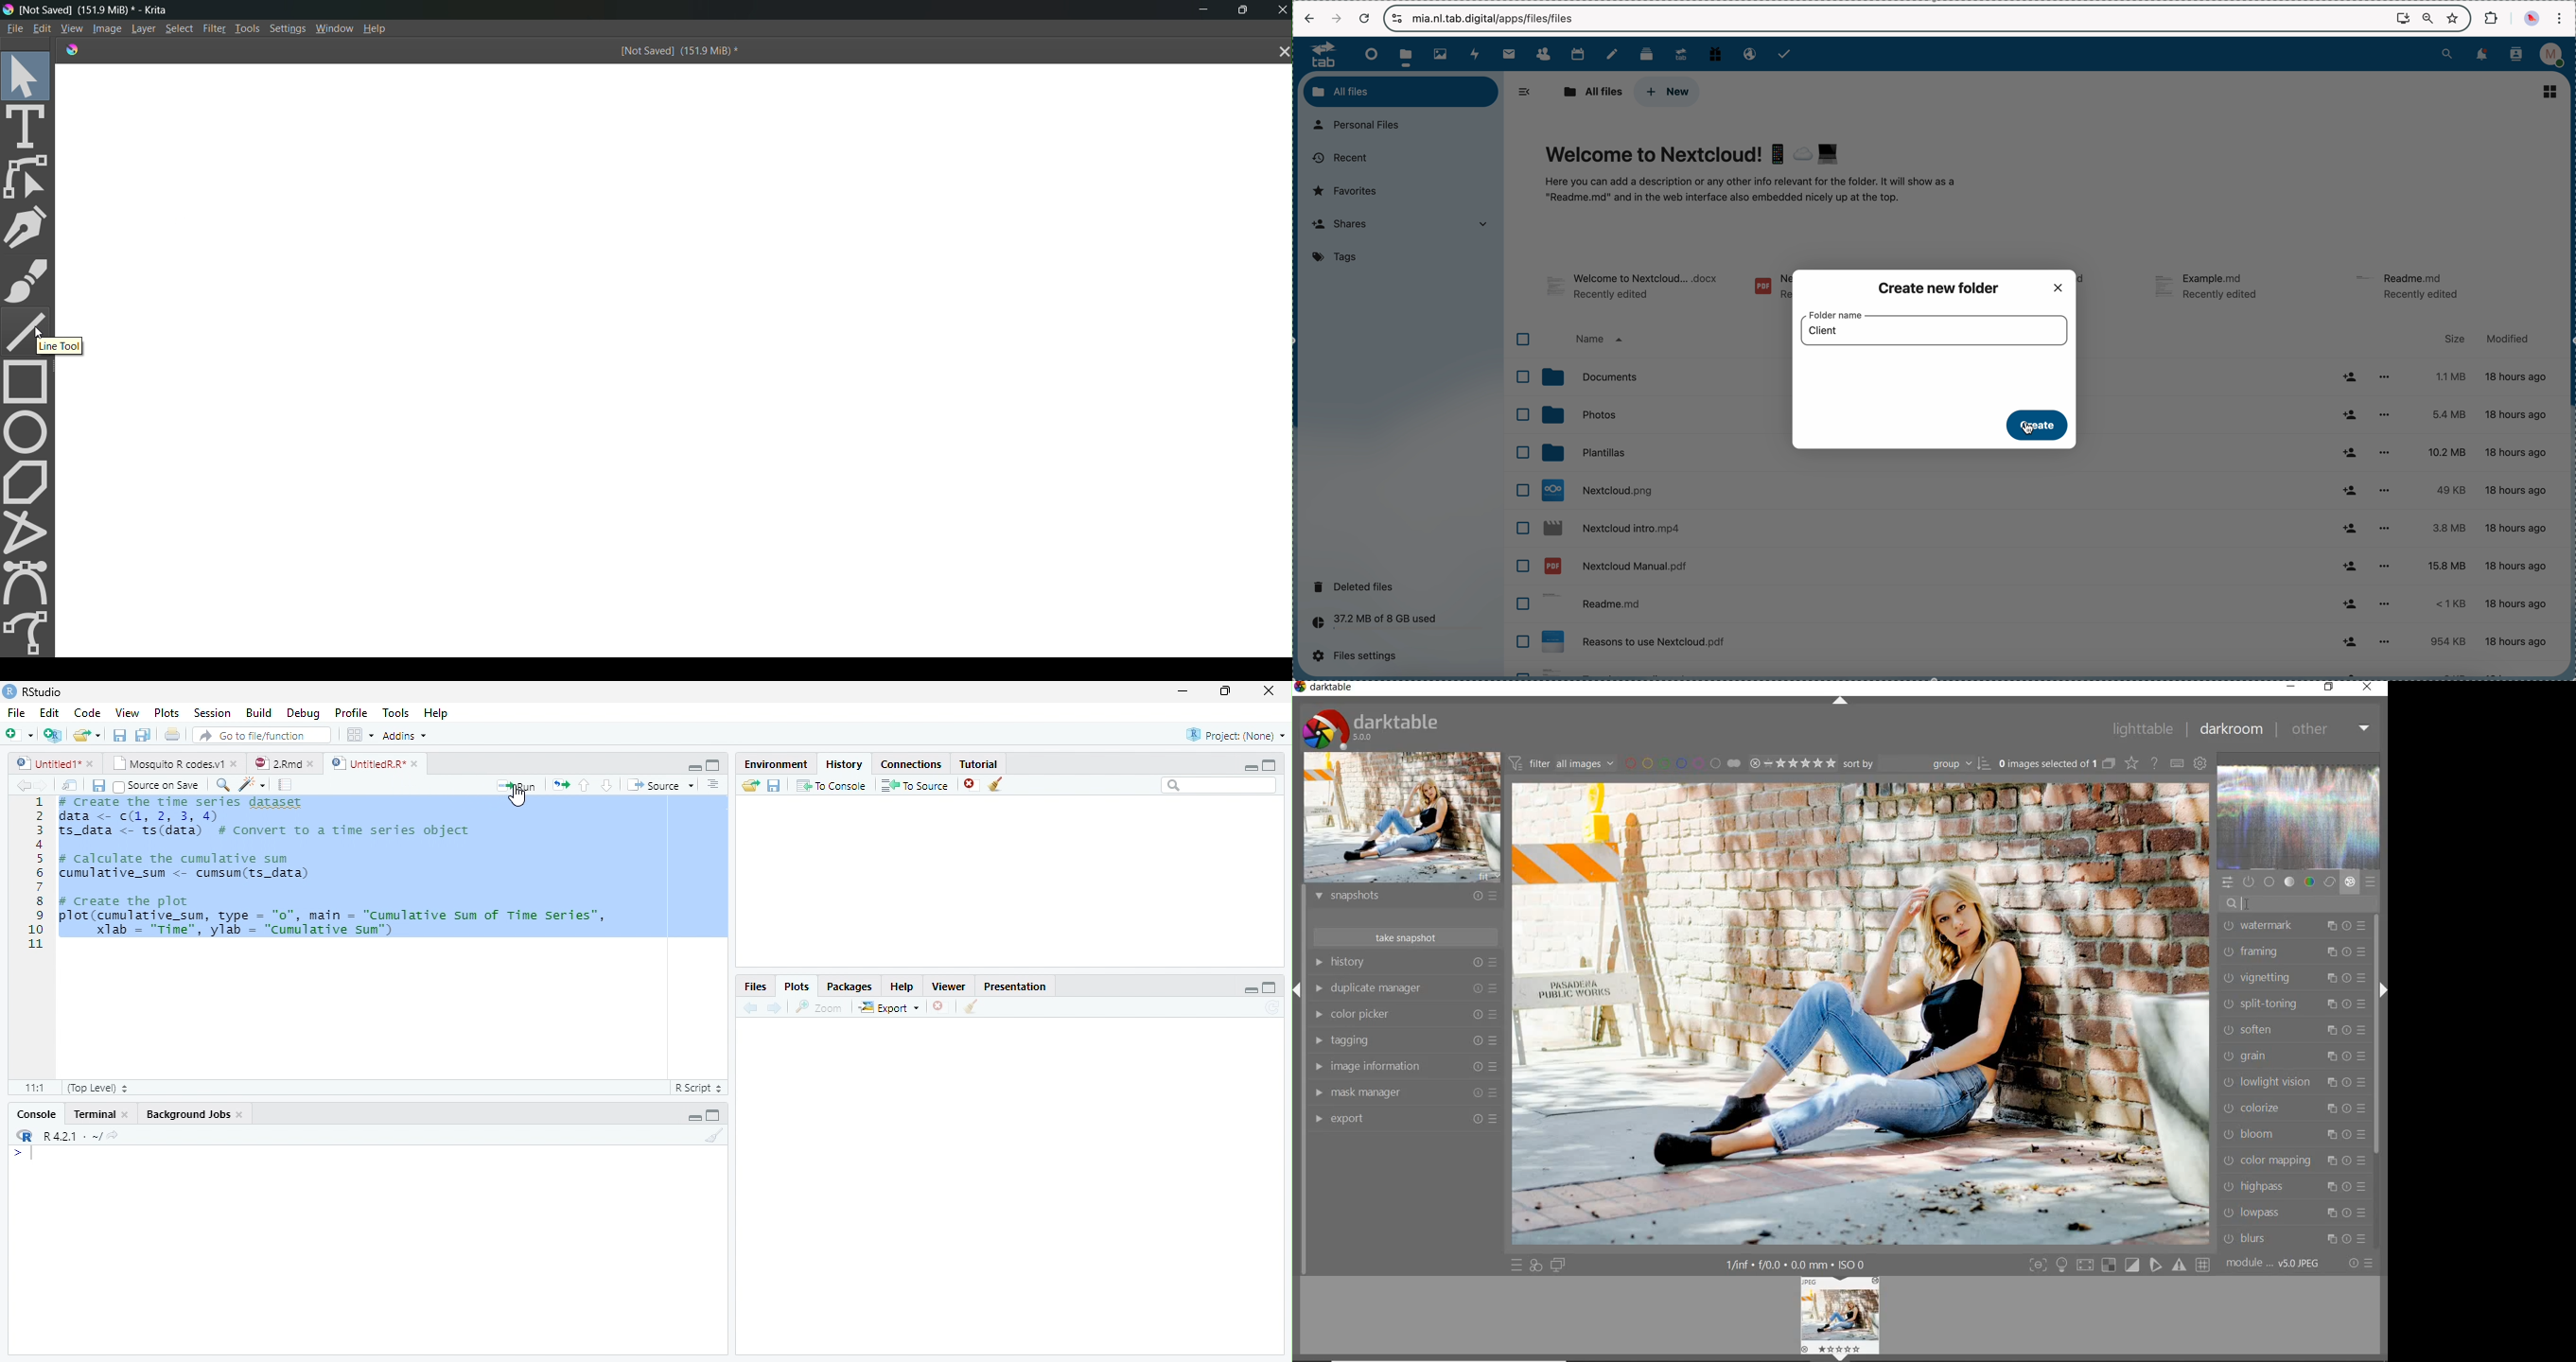  Describe the element at coordinates (69, 788) in the screenshot. I see `Show in new window` at that location.